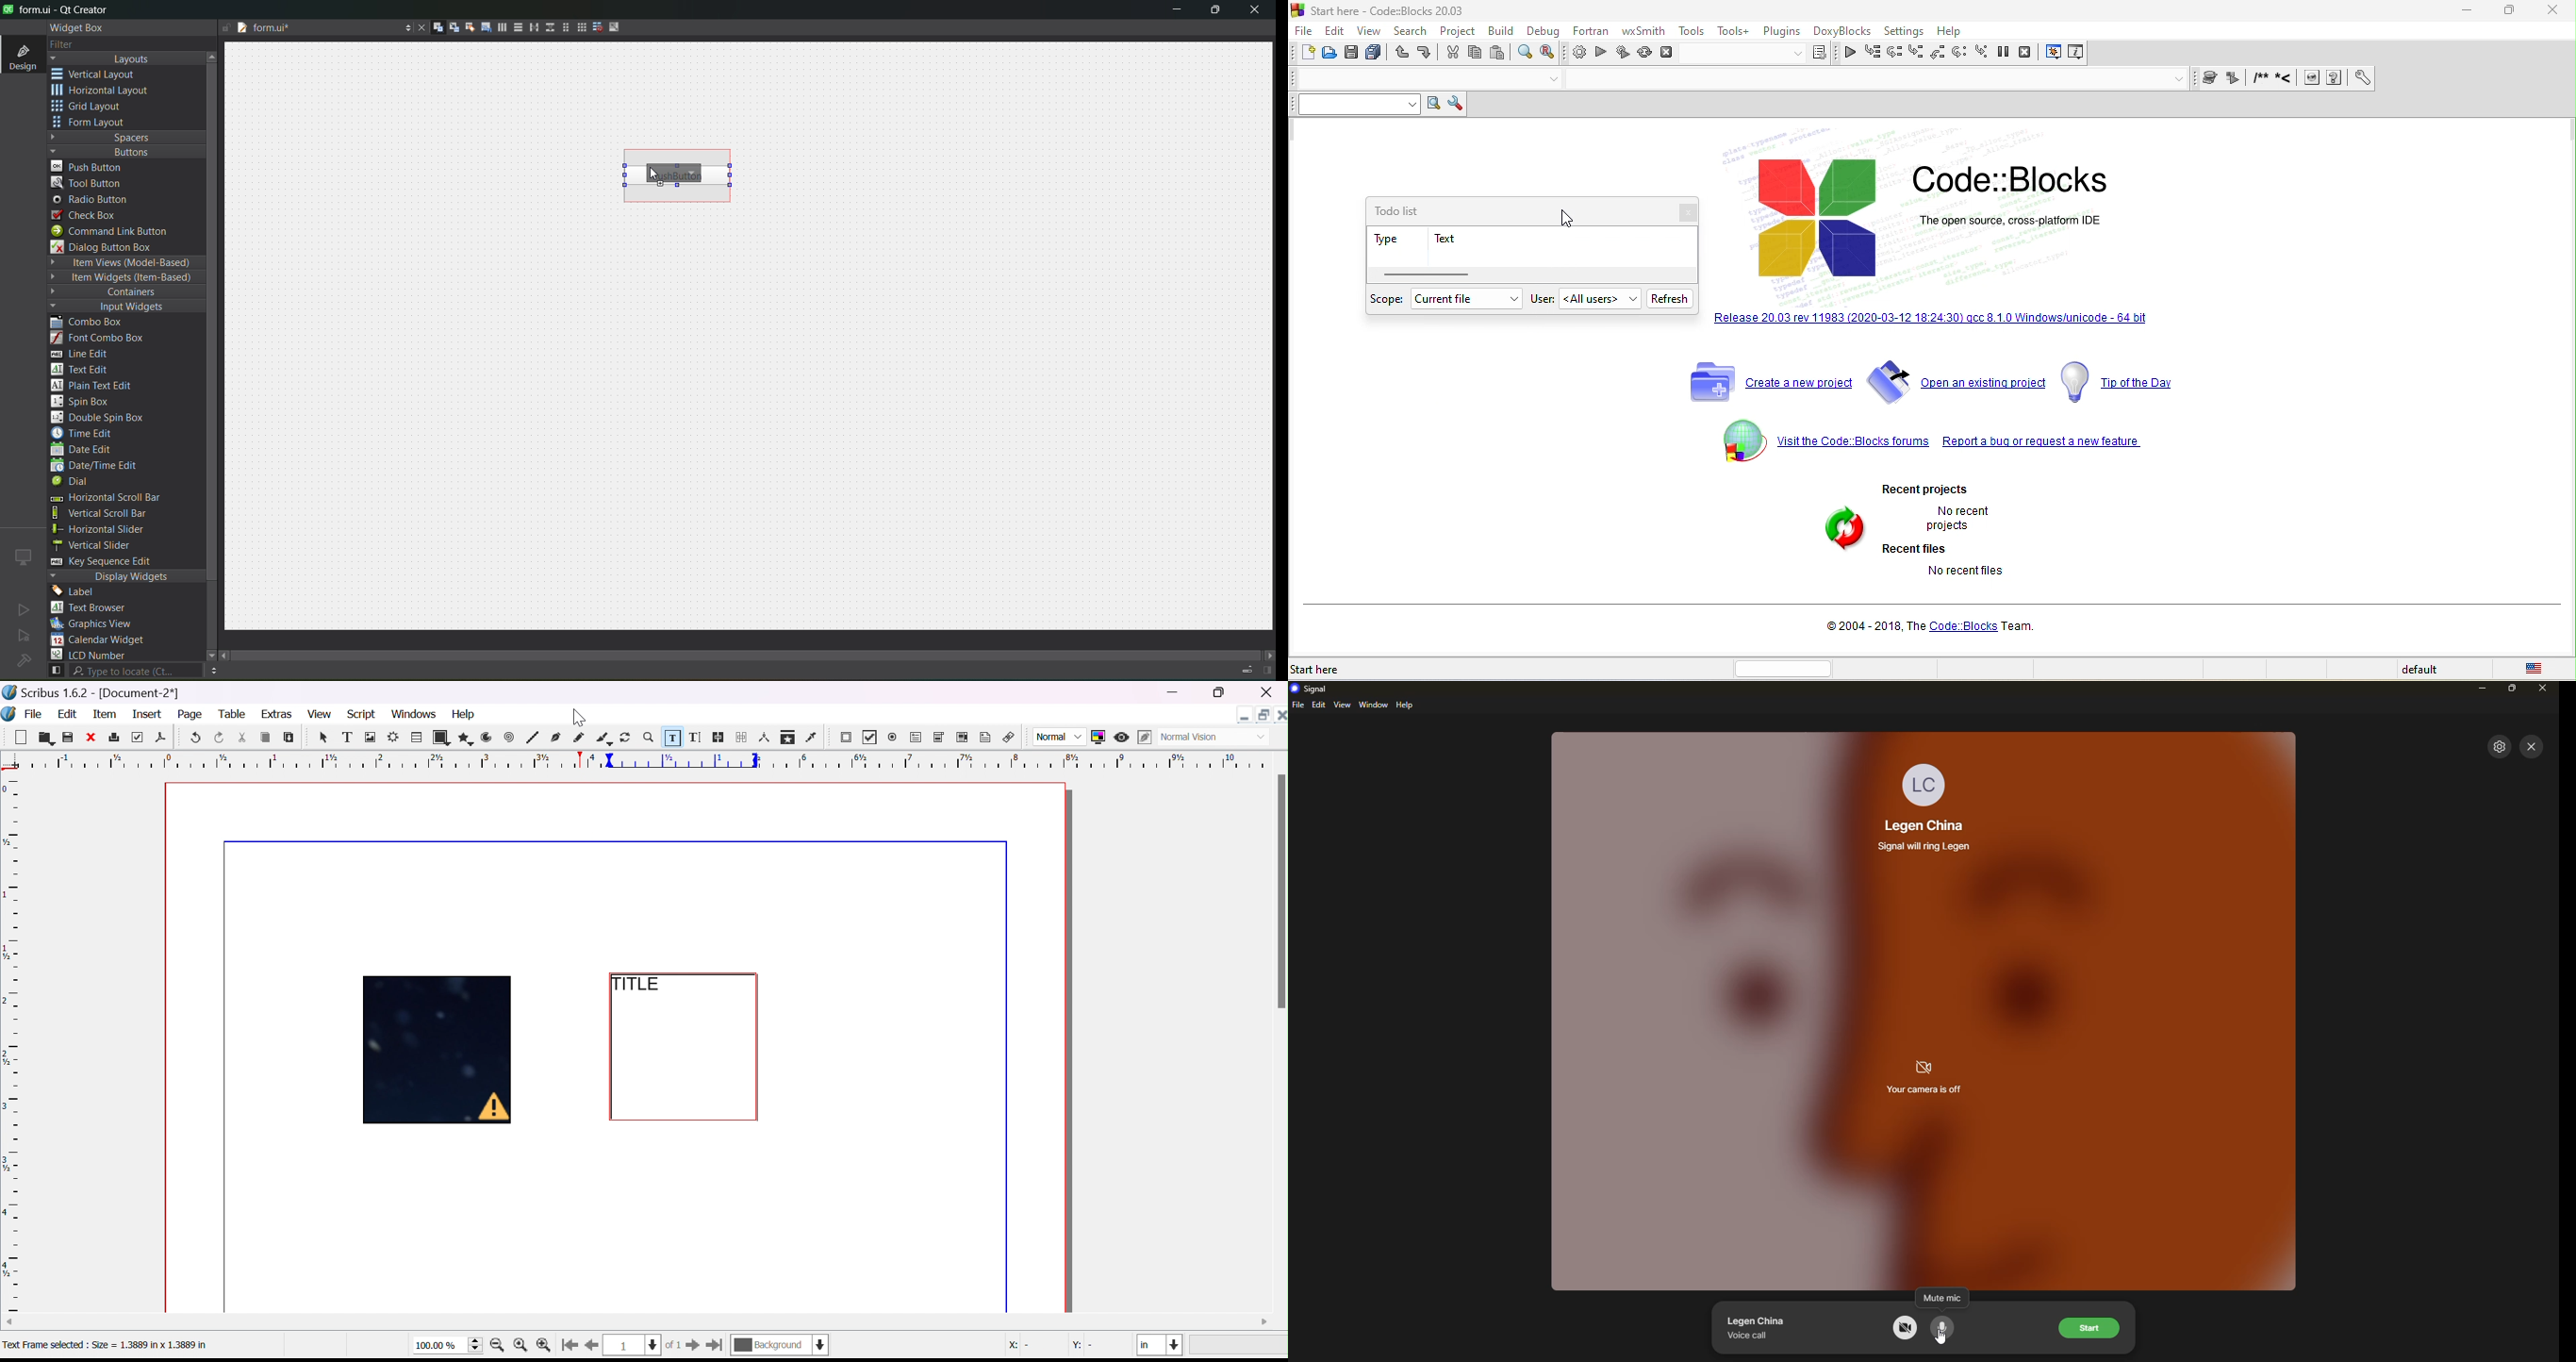 The width and height of the screenshot is (2576, 1372). I want to click on file, so click(1298, 706).